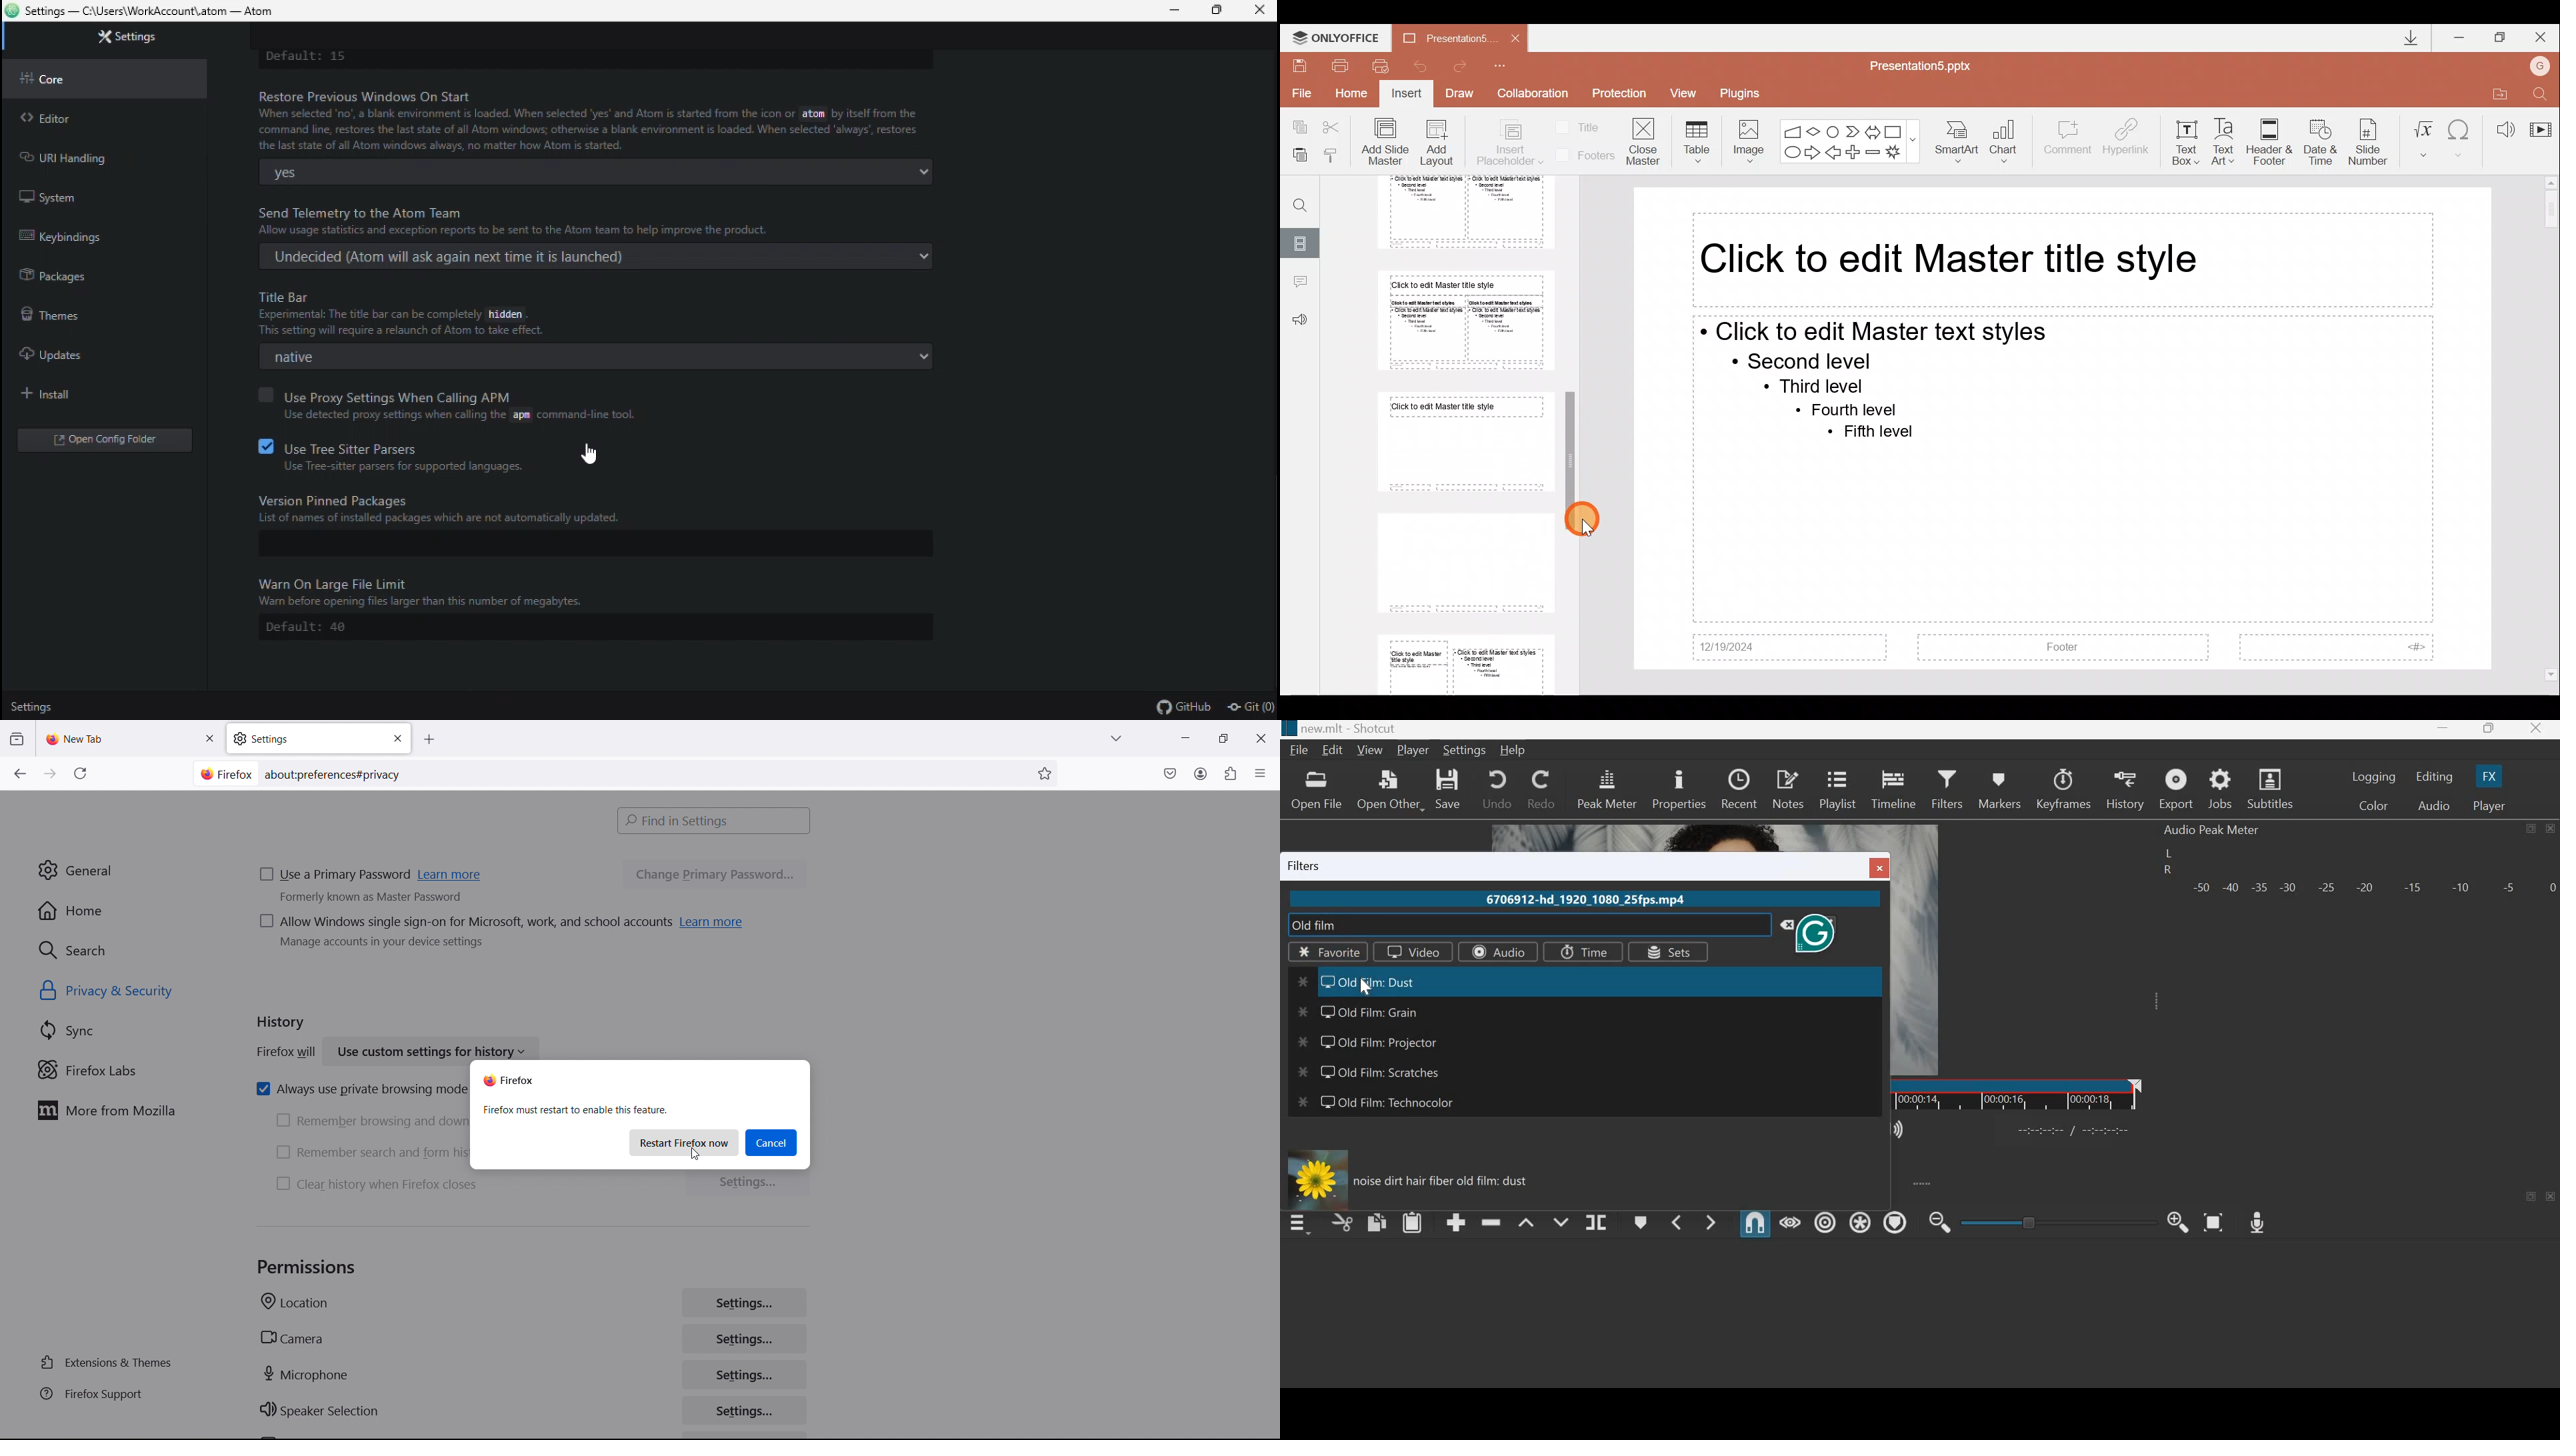 Image resolution: width=2576 pixels, height=1456 pixels. I want to click on history, so click(281, 1025).